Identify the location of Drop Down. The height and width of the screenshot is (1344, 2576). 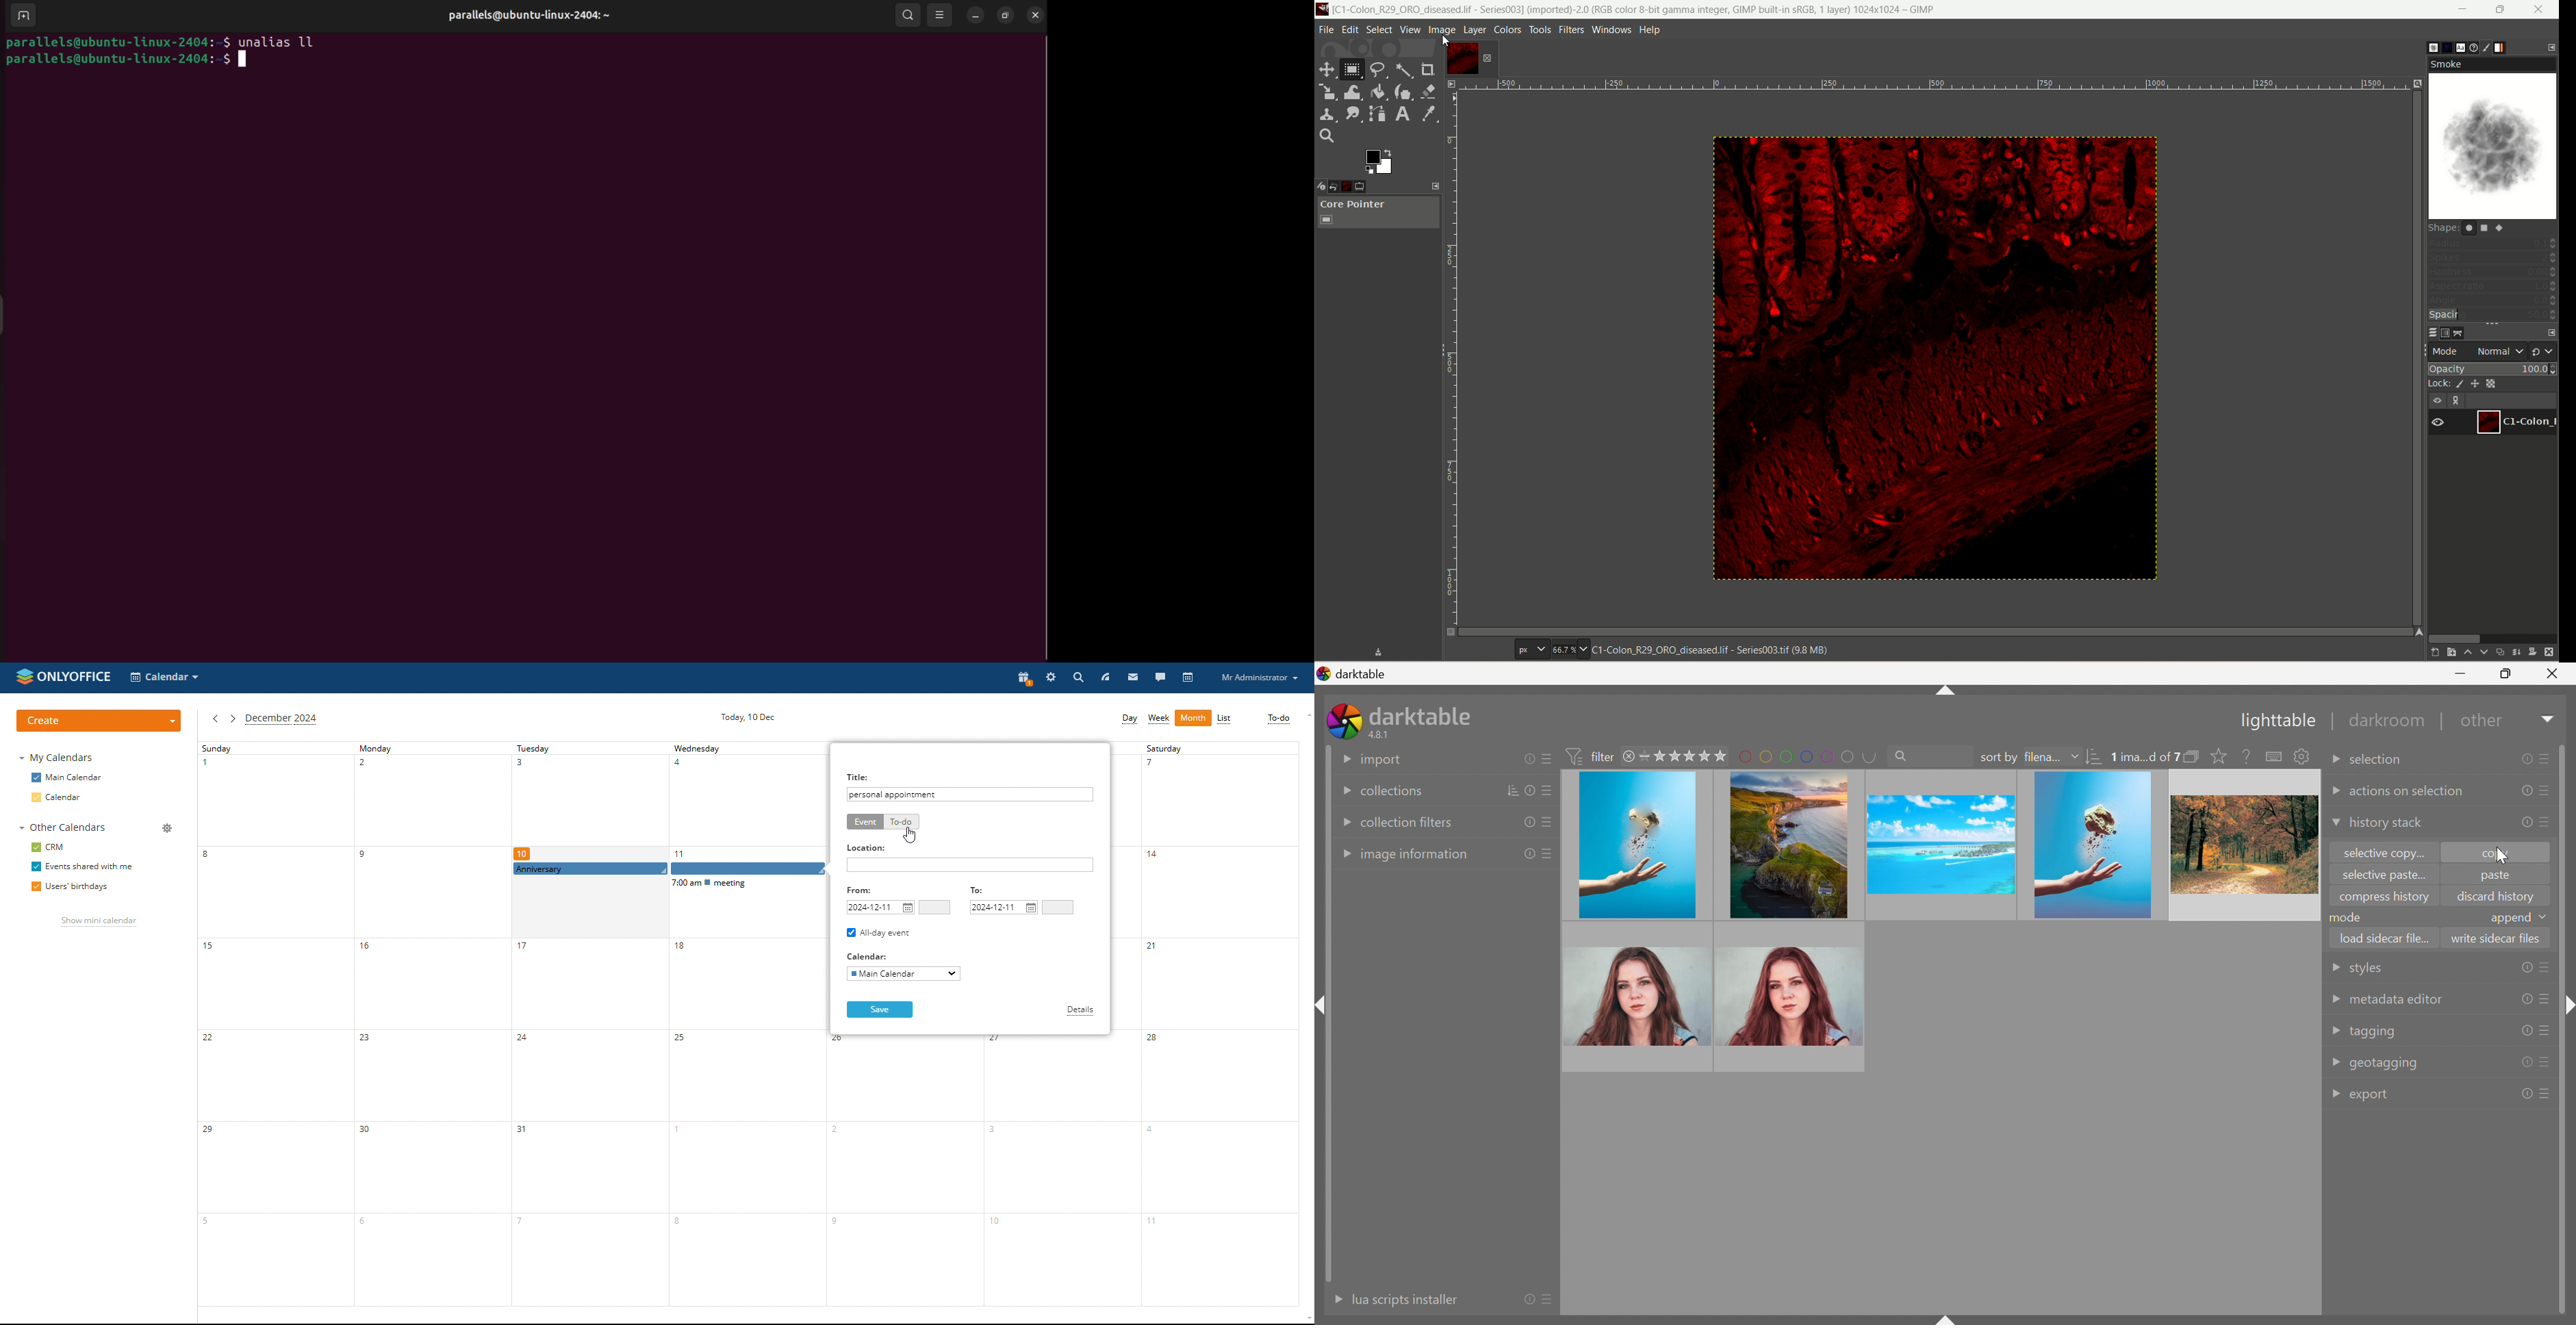
(2335, 1094).